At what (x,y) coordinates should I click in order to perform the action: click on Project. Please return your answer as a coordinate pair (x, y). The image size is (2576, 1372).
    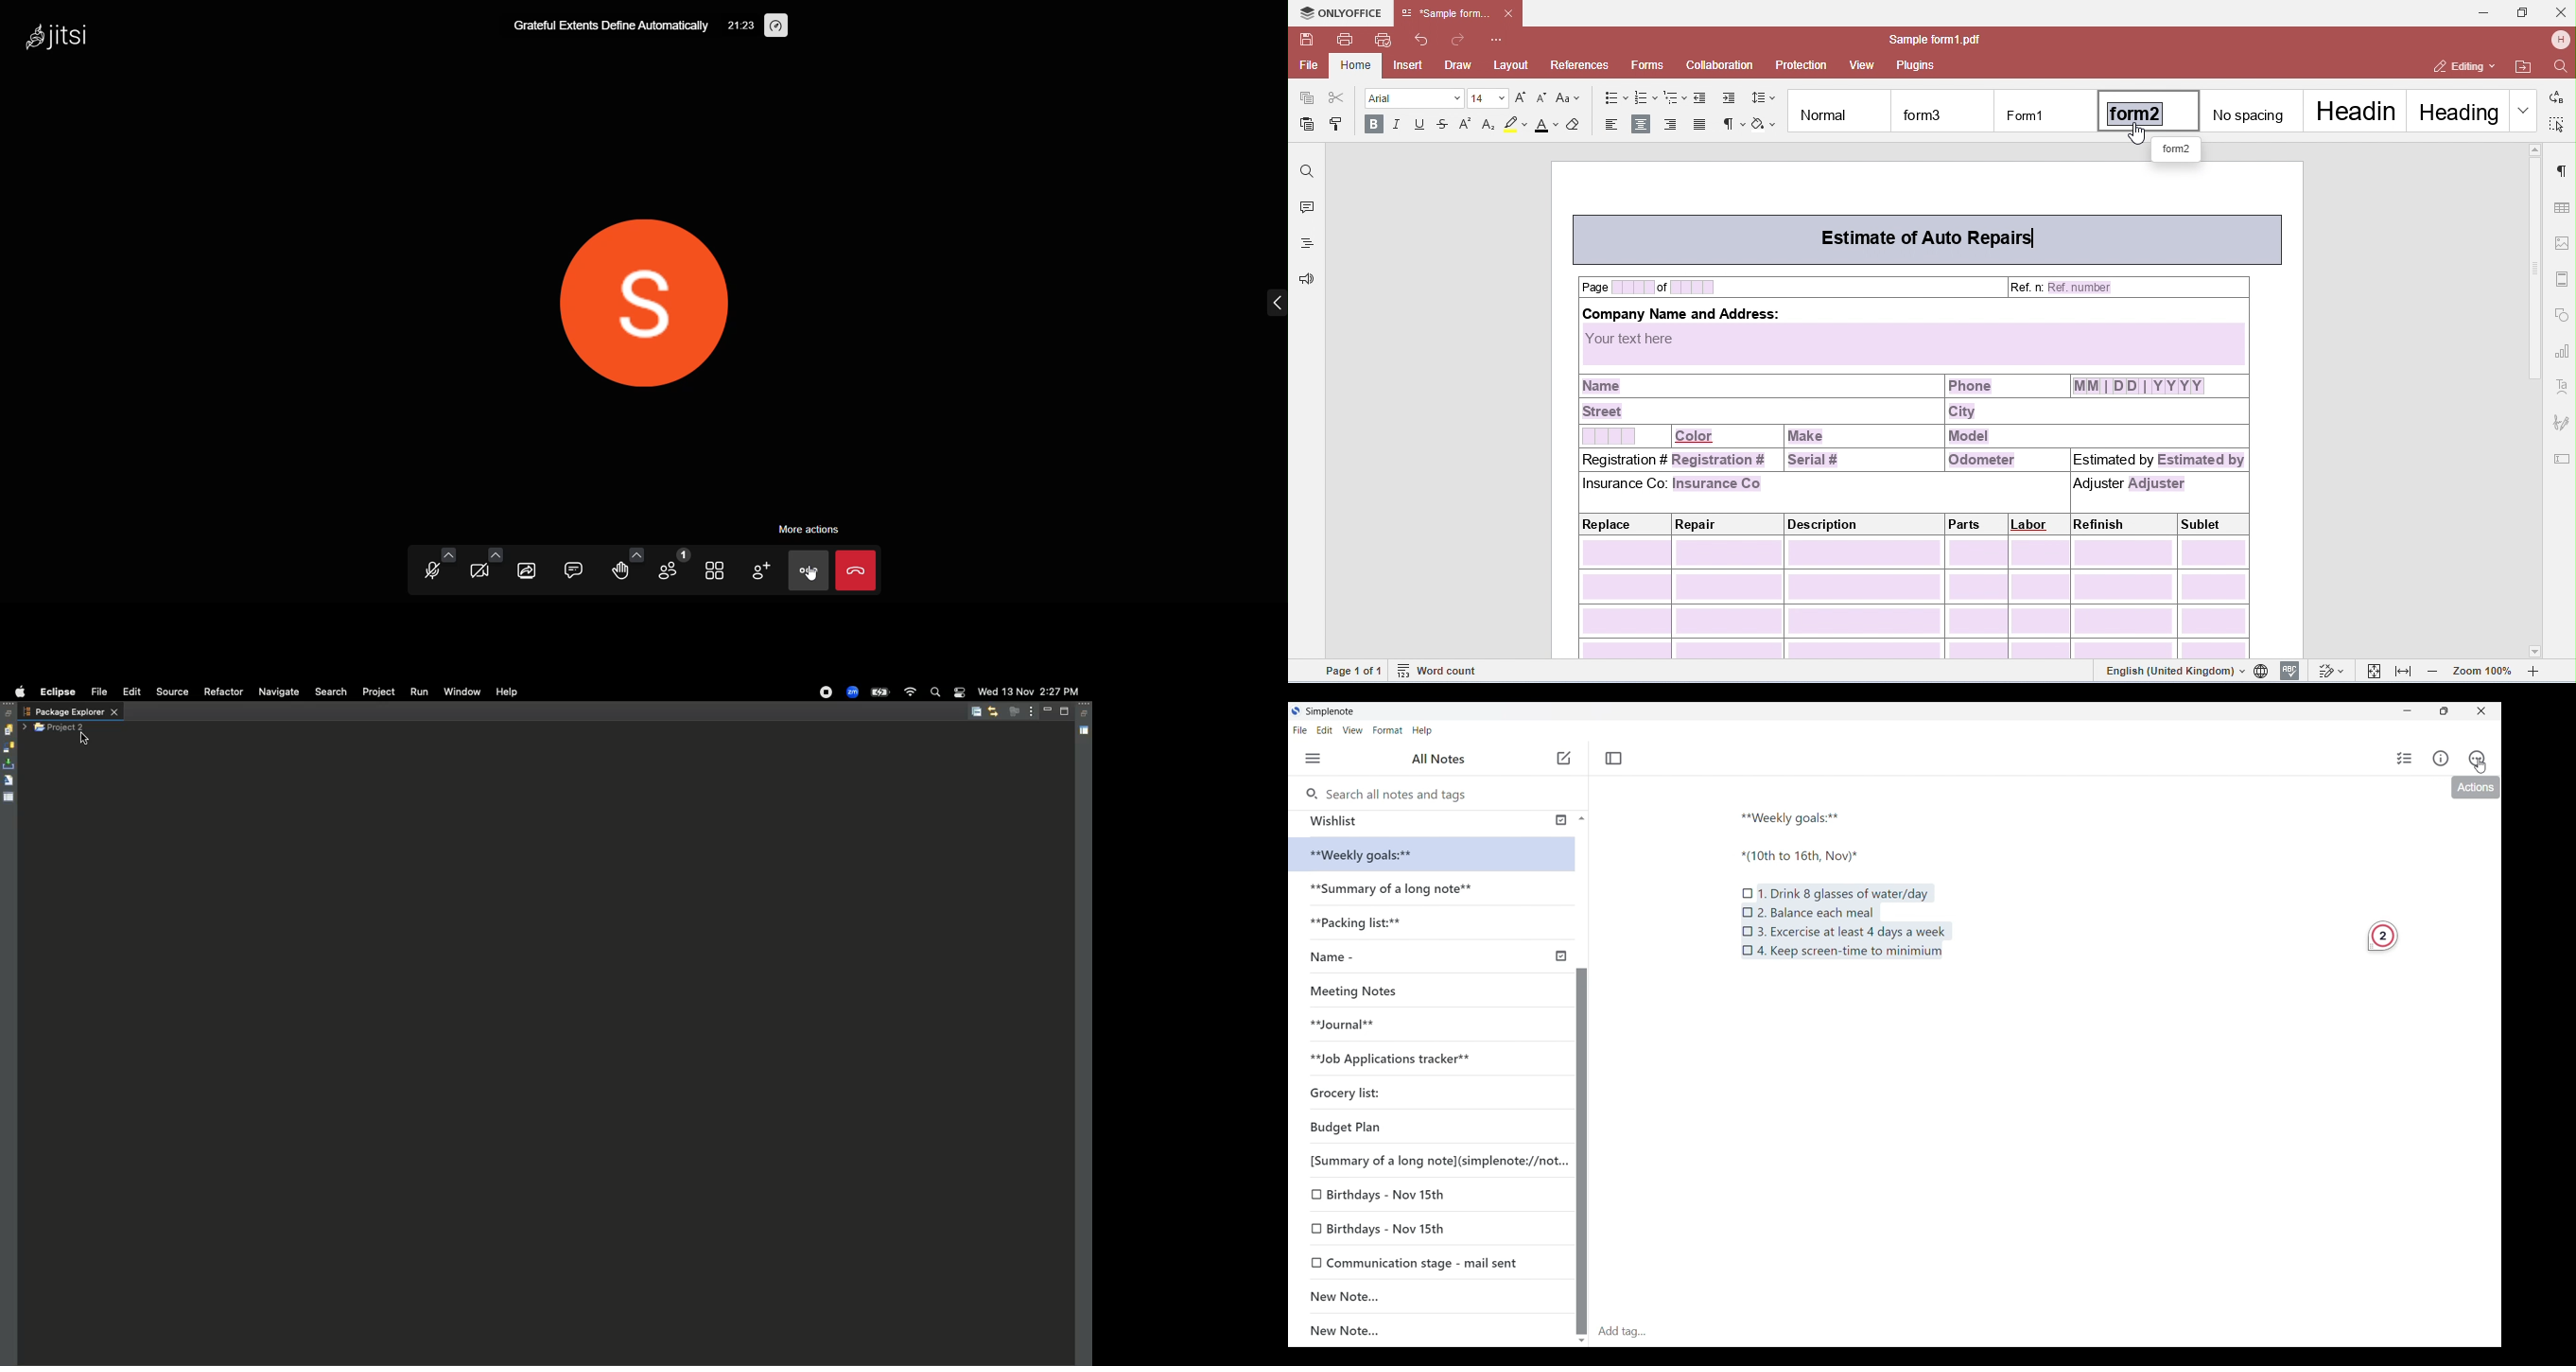
    Looking at the image, I should click on (376, 692).